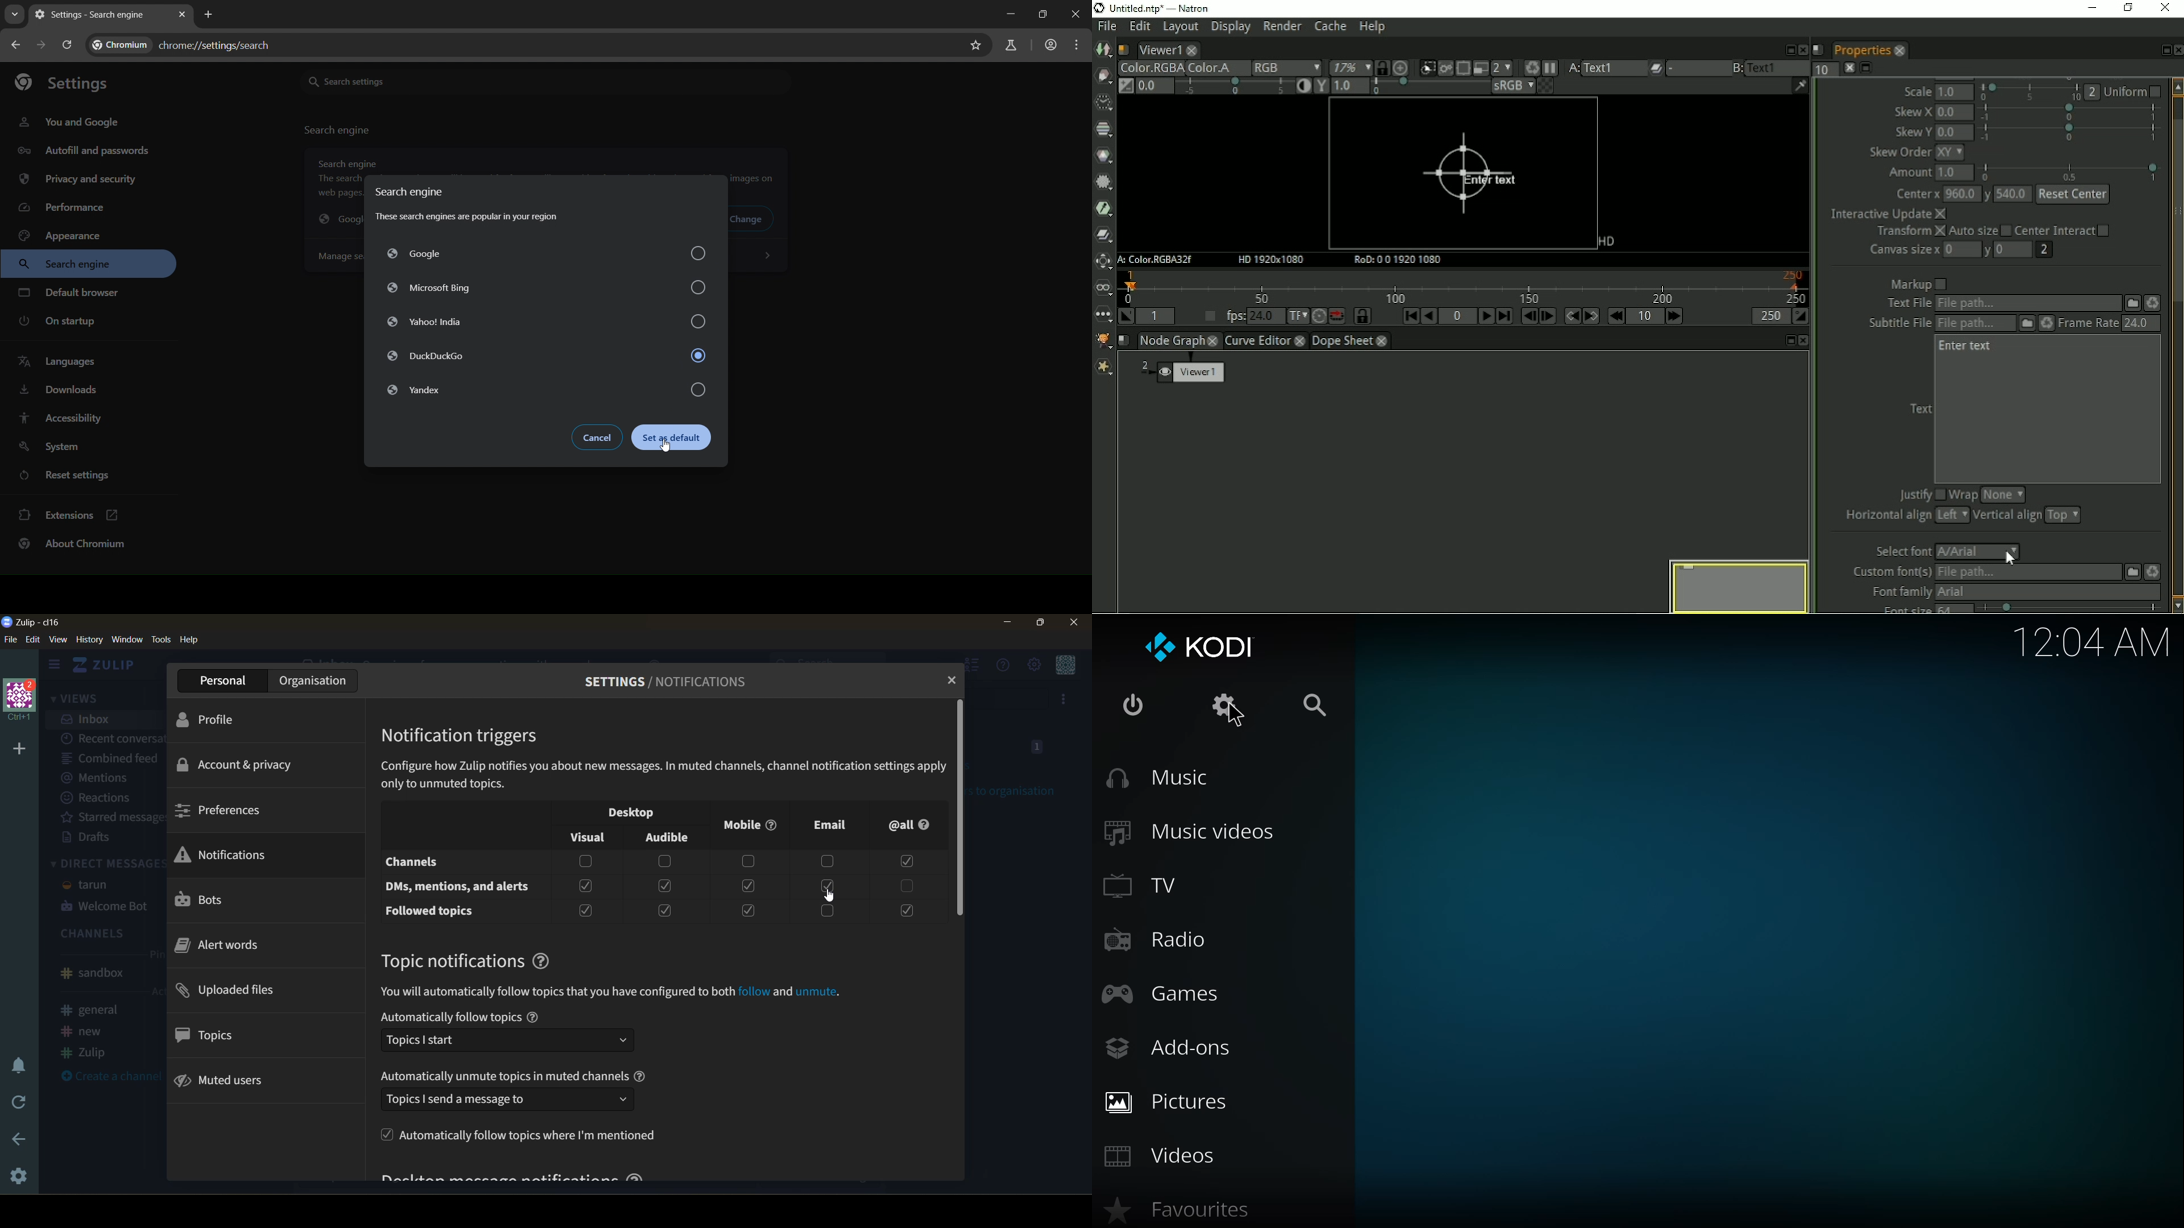  Describe the element at coordinates (668, 685) in the screenshot. I see `settings/notifications` at that location.